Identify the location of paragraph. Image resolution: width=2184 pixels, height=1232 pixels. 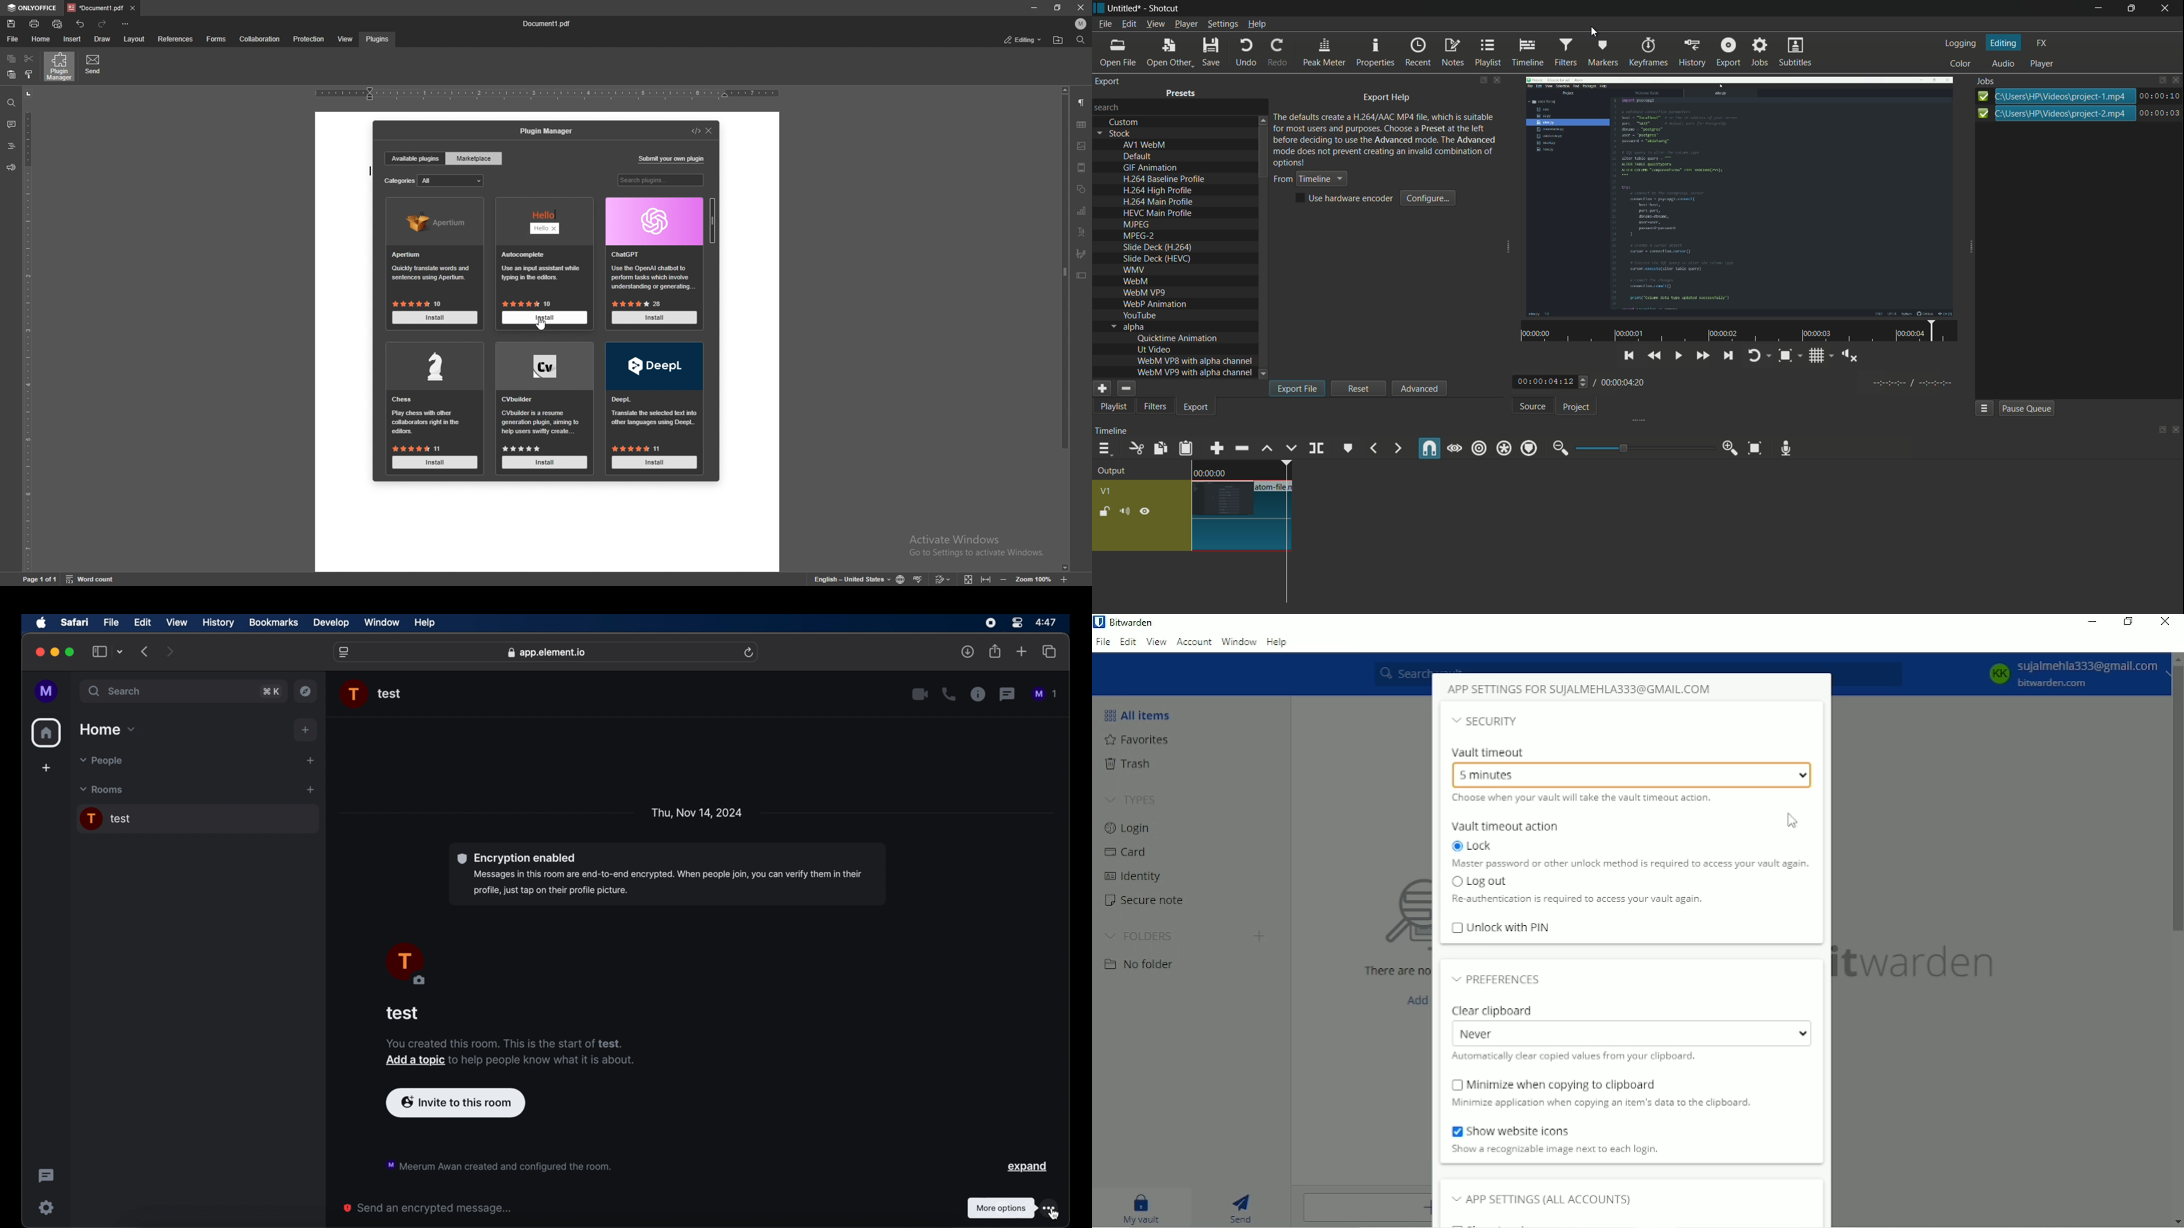
(1082, 102).